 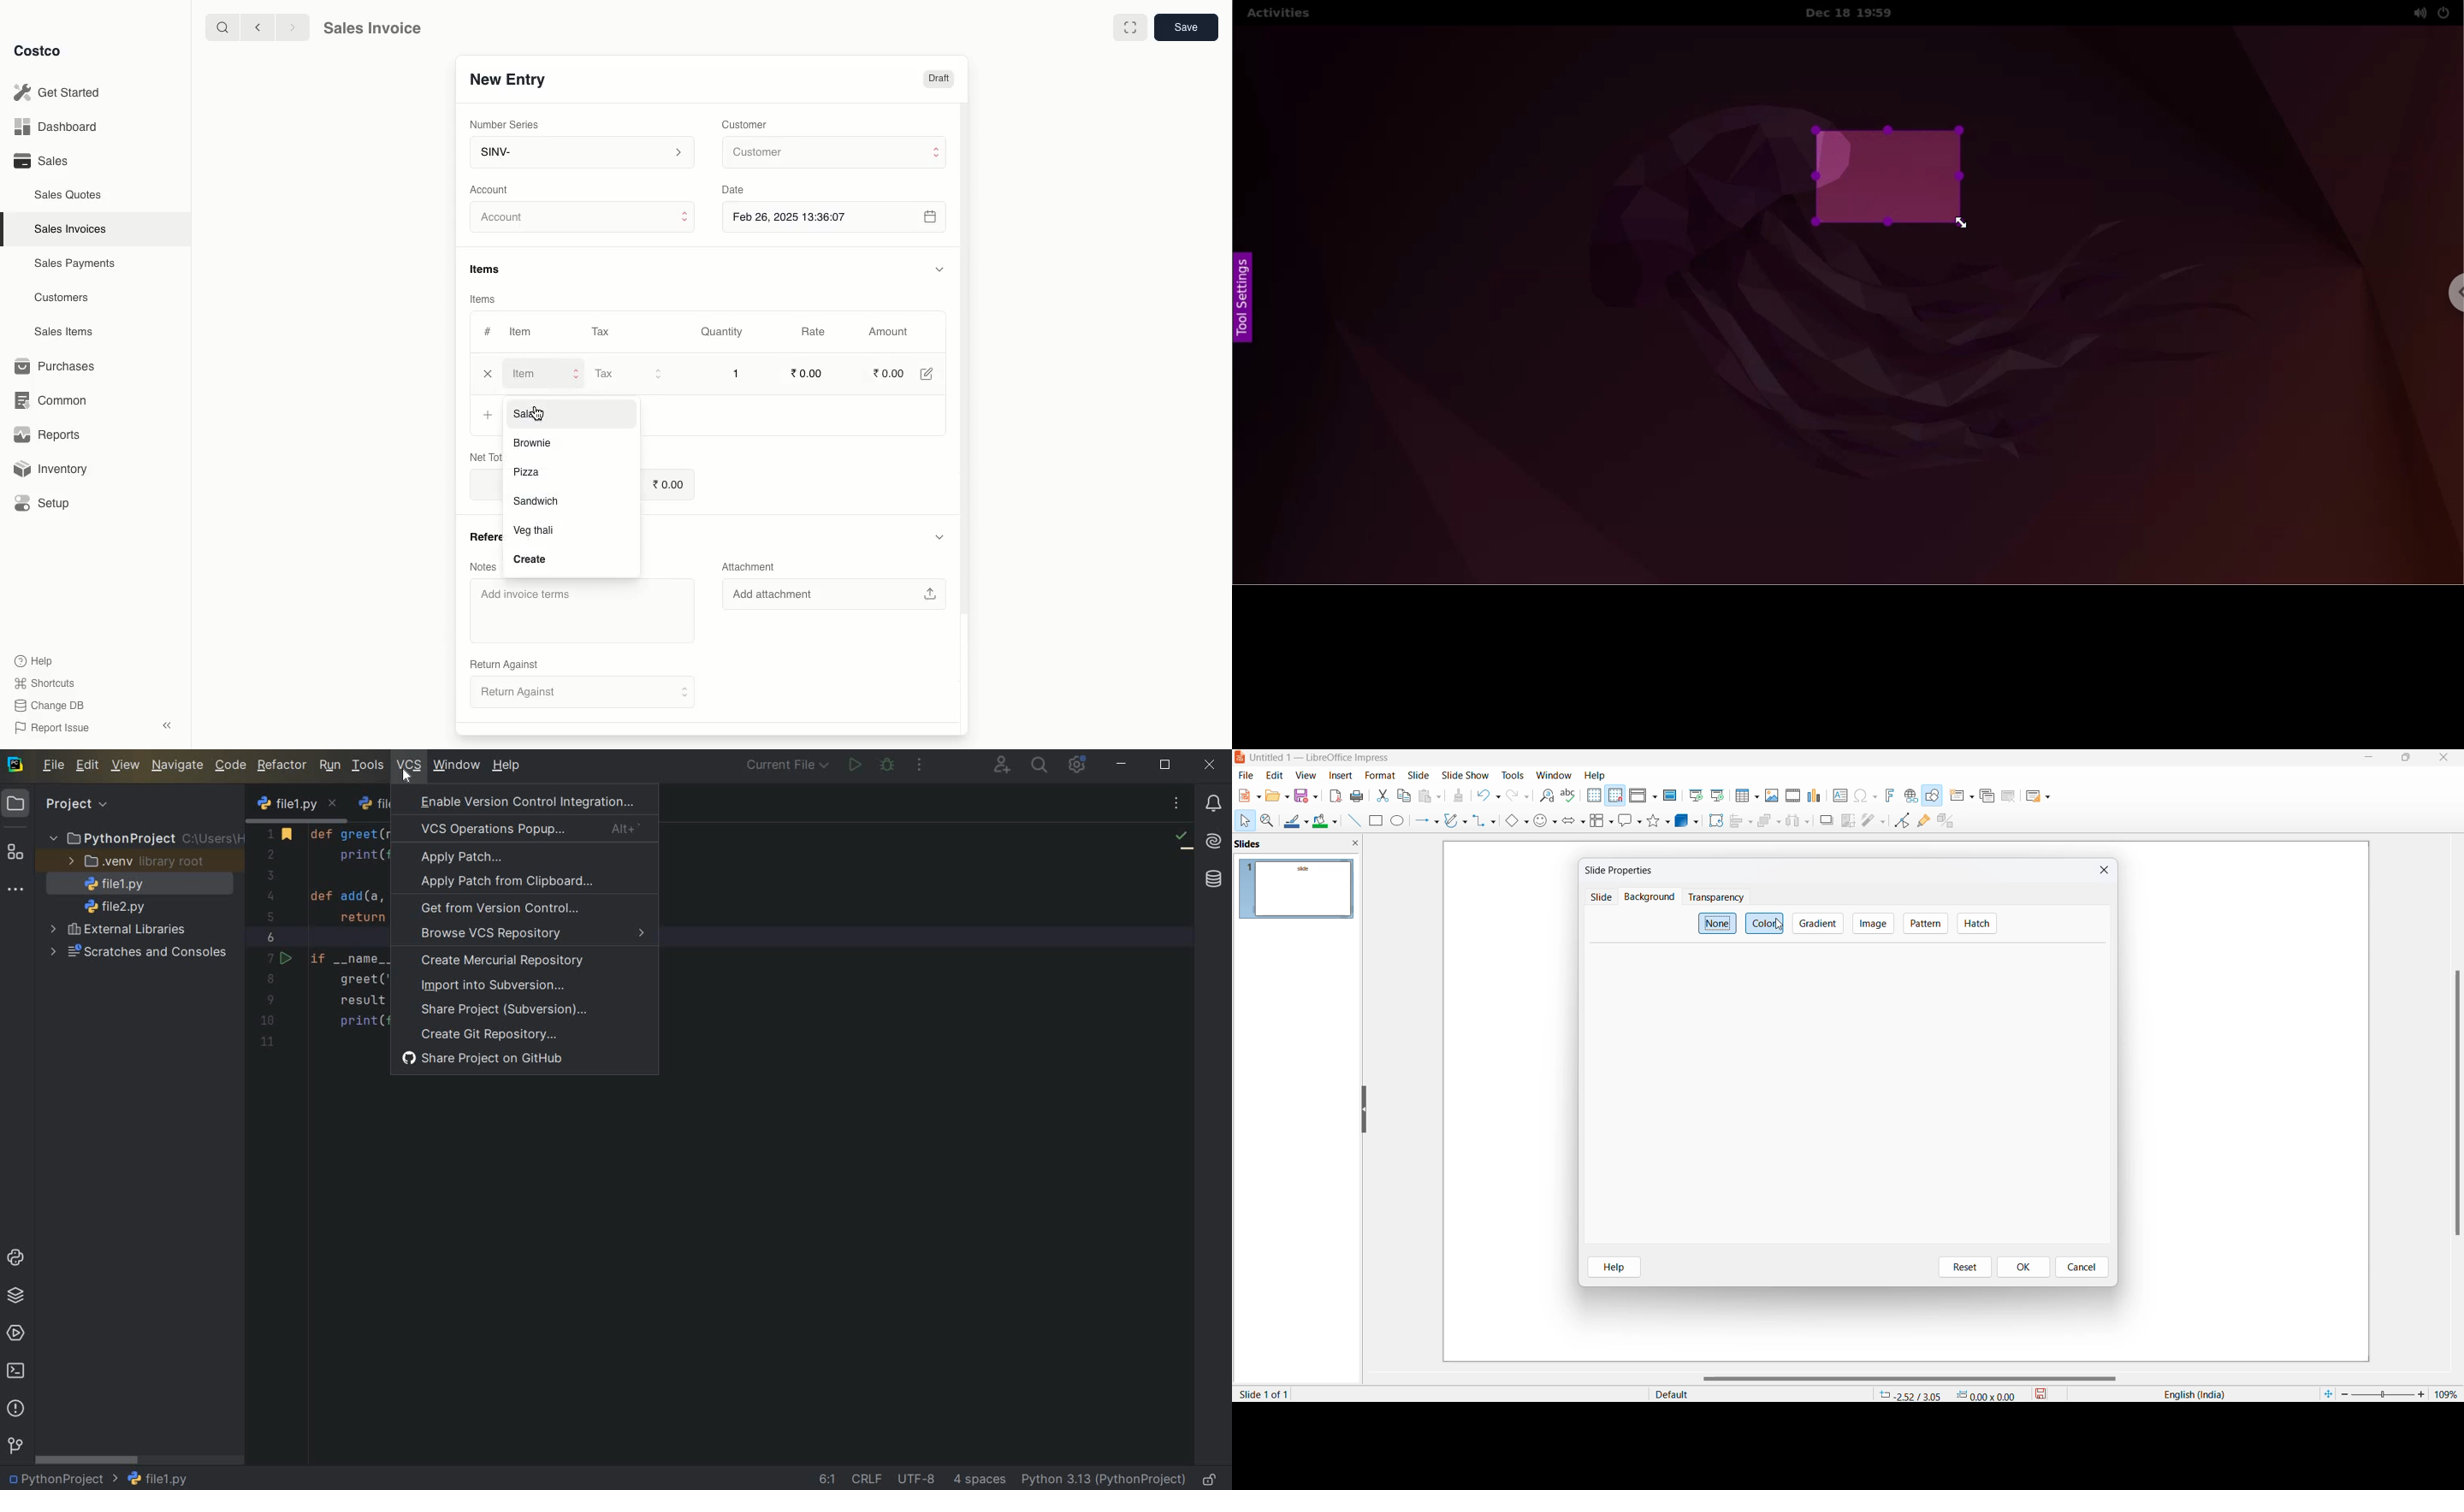 What do you see at coordinates (939, 80) in the screenshot?
I see `Draft` at bounding box center [939, 80].